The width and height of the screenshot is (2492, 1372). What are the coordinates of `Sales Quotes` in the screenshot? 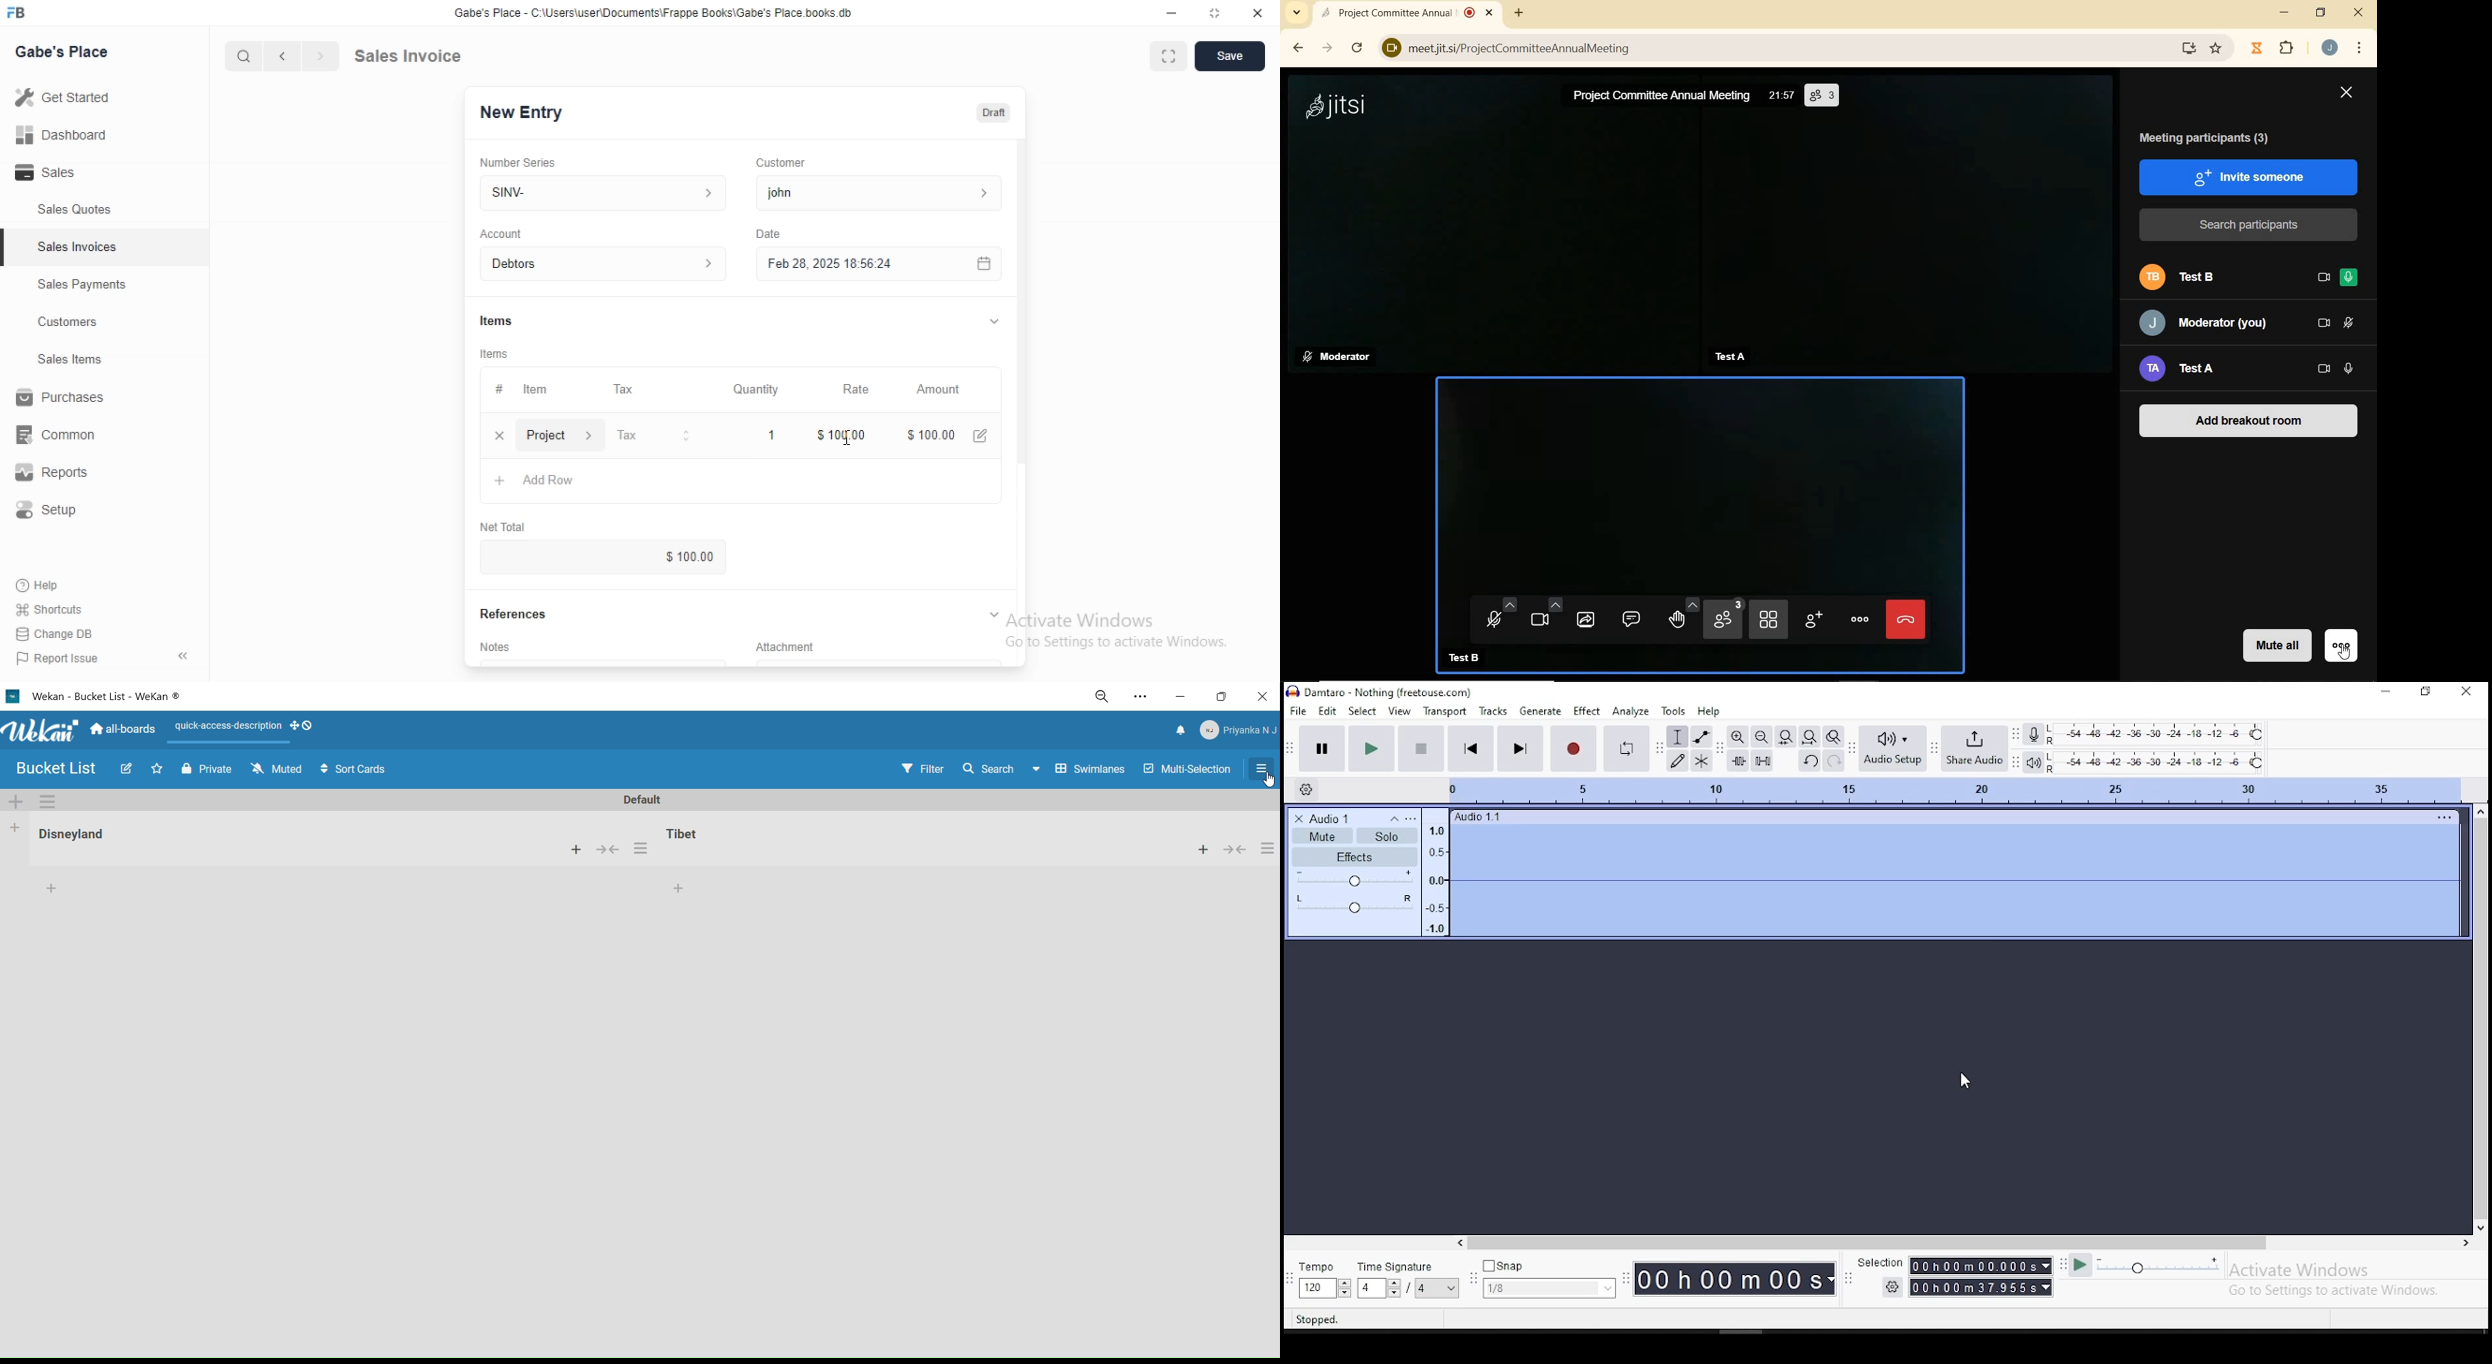 It's located at (64, 210).